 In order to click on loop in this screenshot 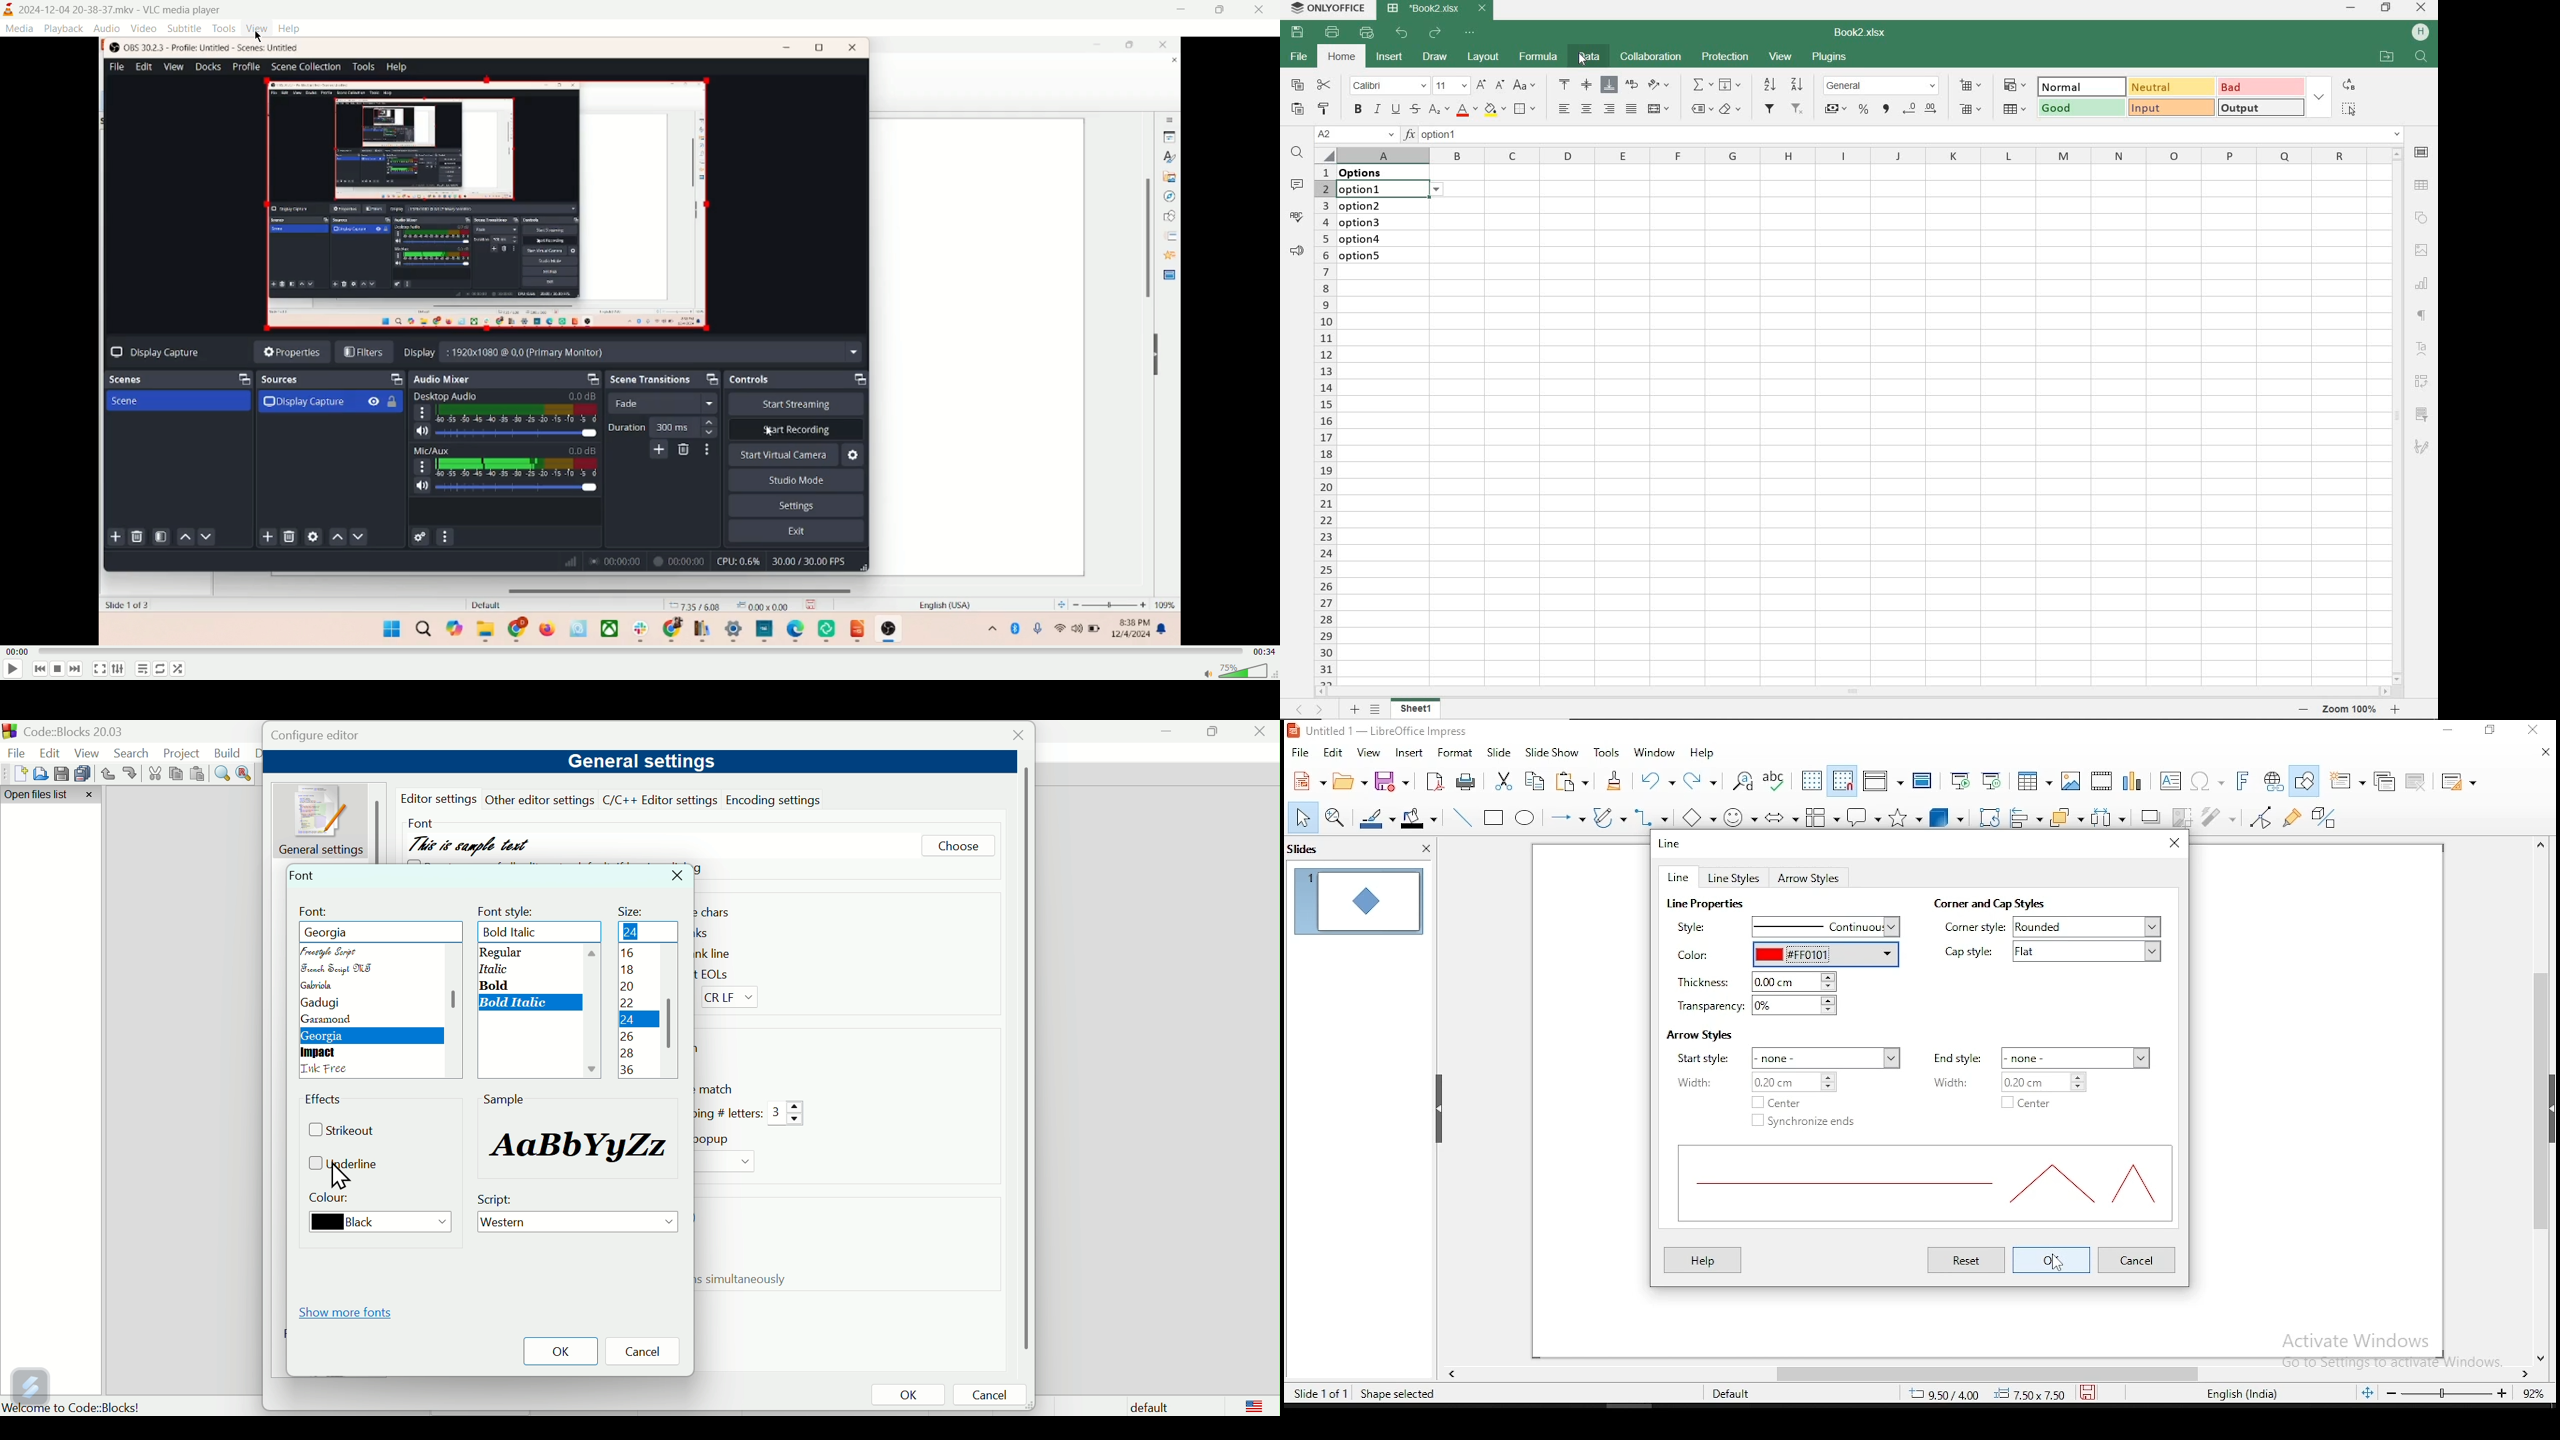, I will do `click(159, 670)`.